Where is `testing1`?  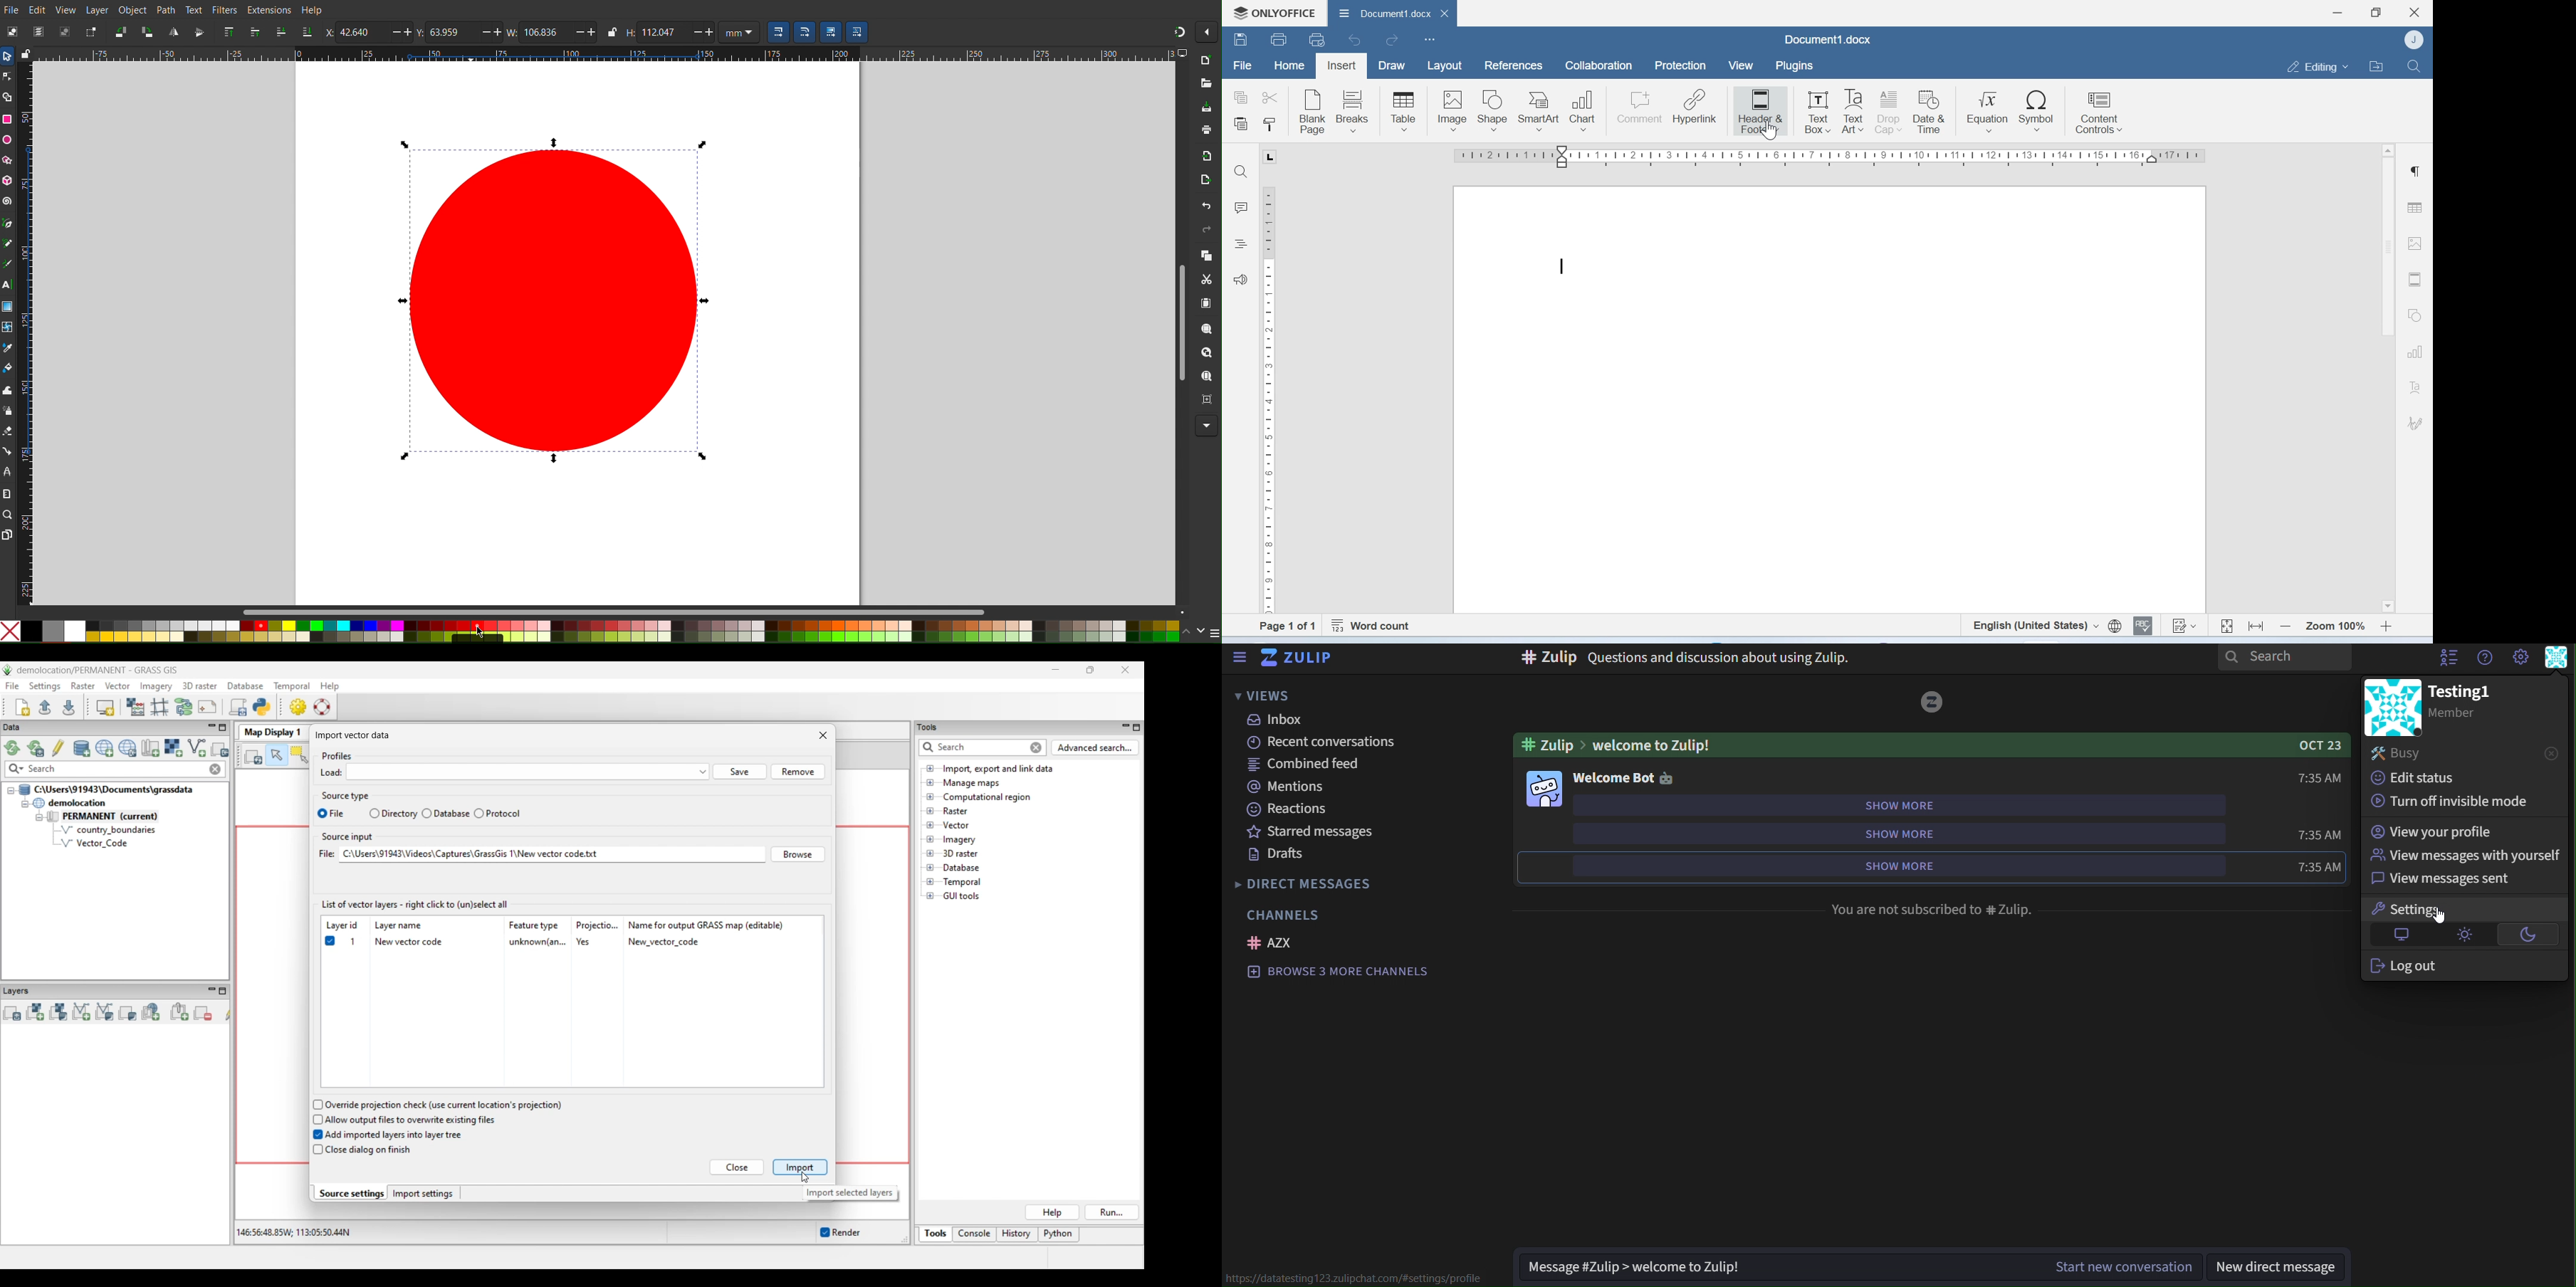
testing1 is located at coordinates (2465, 691).